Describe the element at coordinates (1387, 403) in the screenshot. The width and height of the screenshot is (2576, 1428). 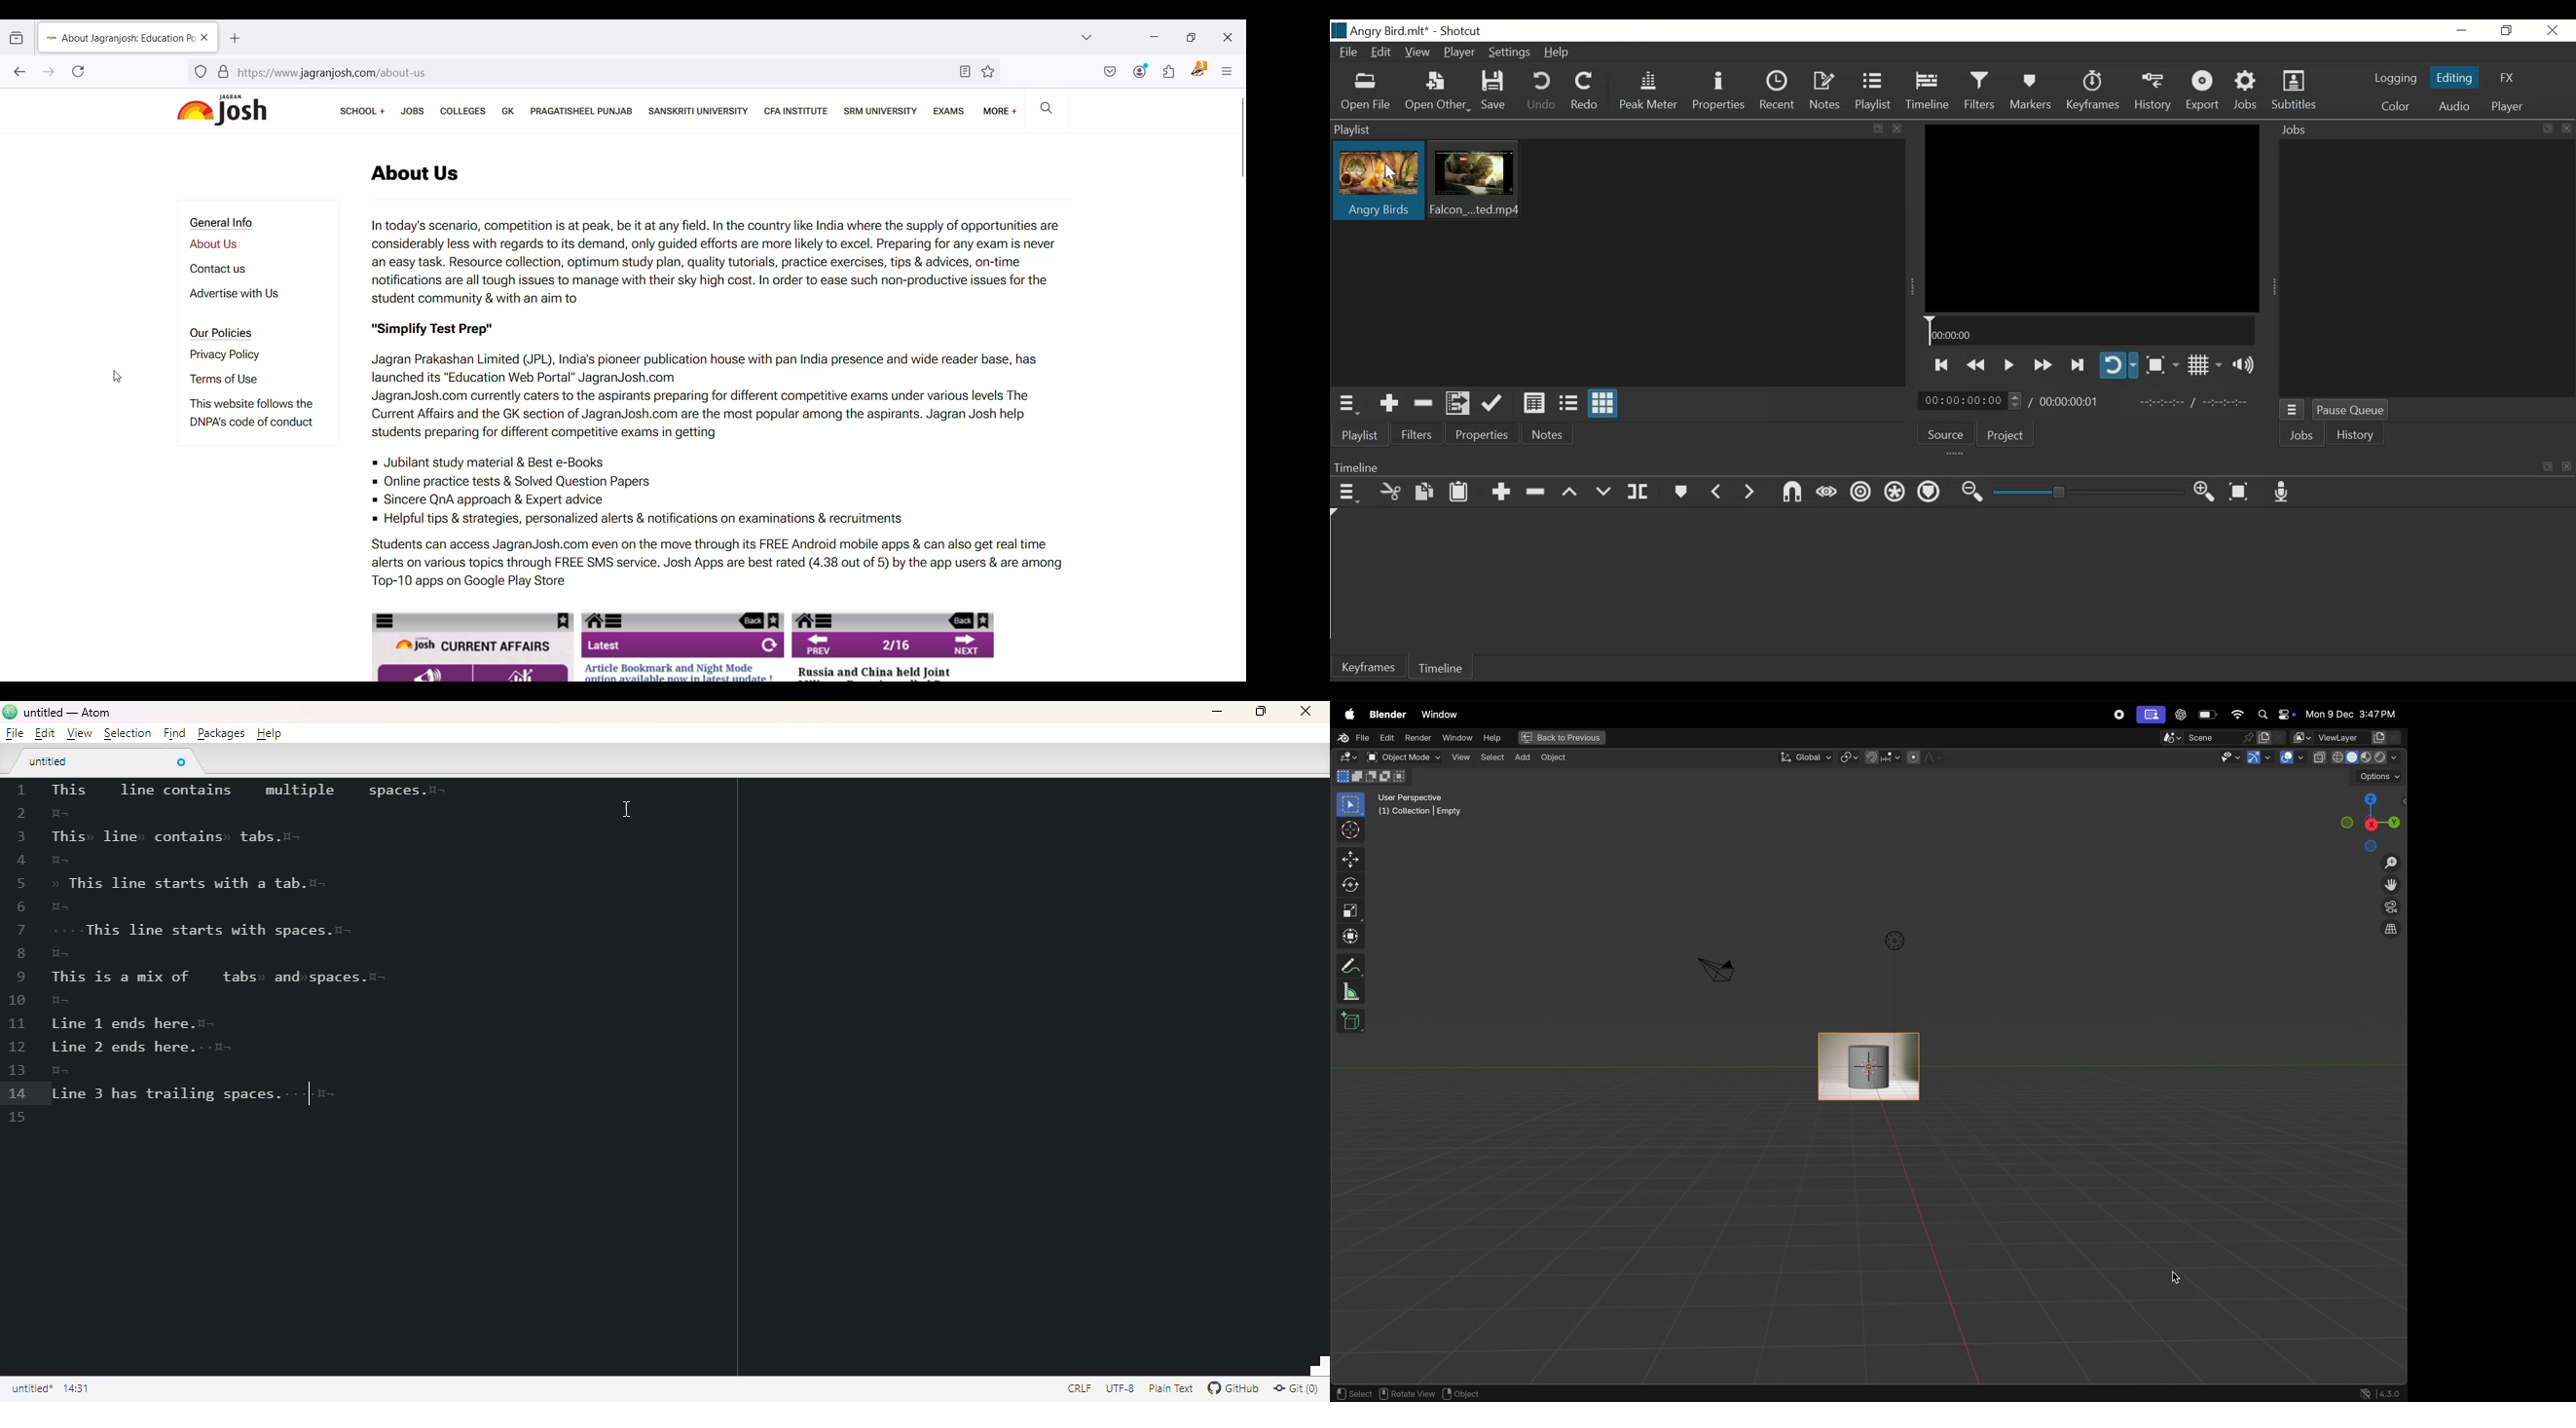
I see `Add the Source to the playlist` at that location.